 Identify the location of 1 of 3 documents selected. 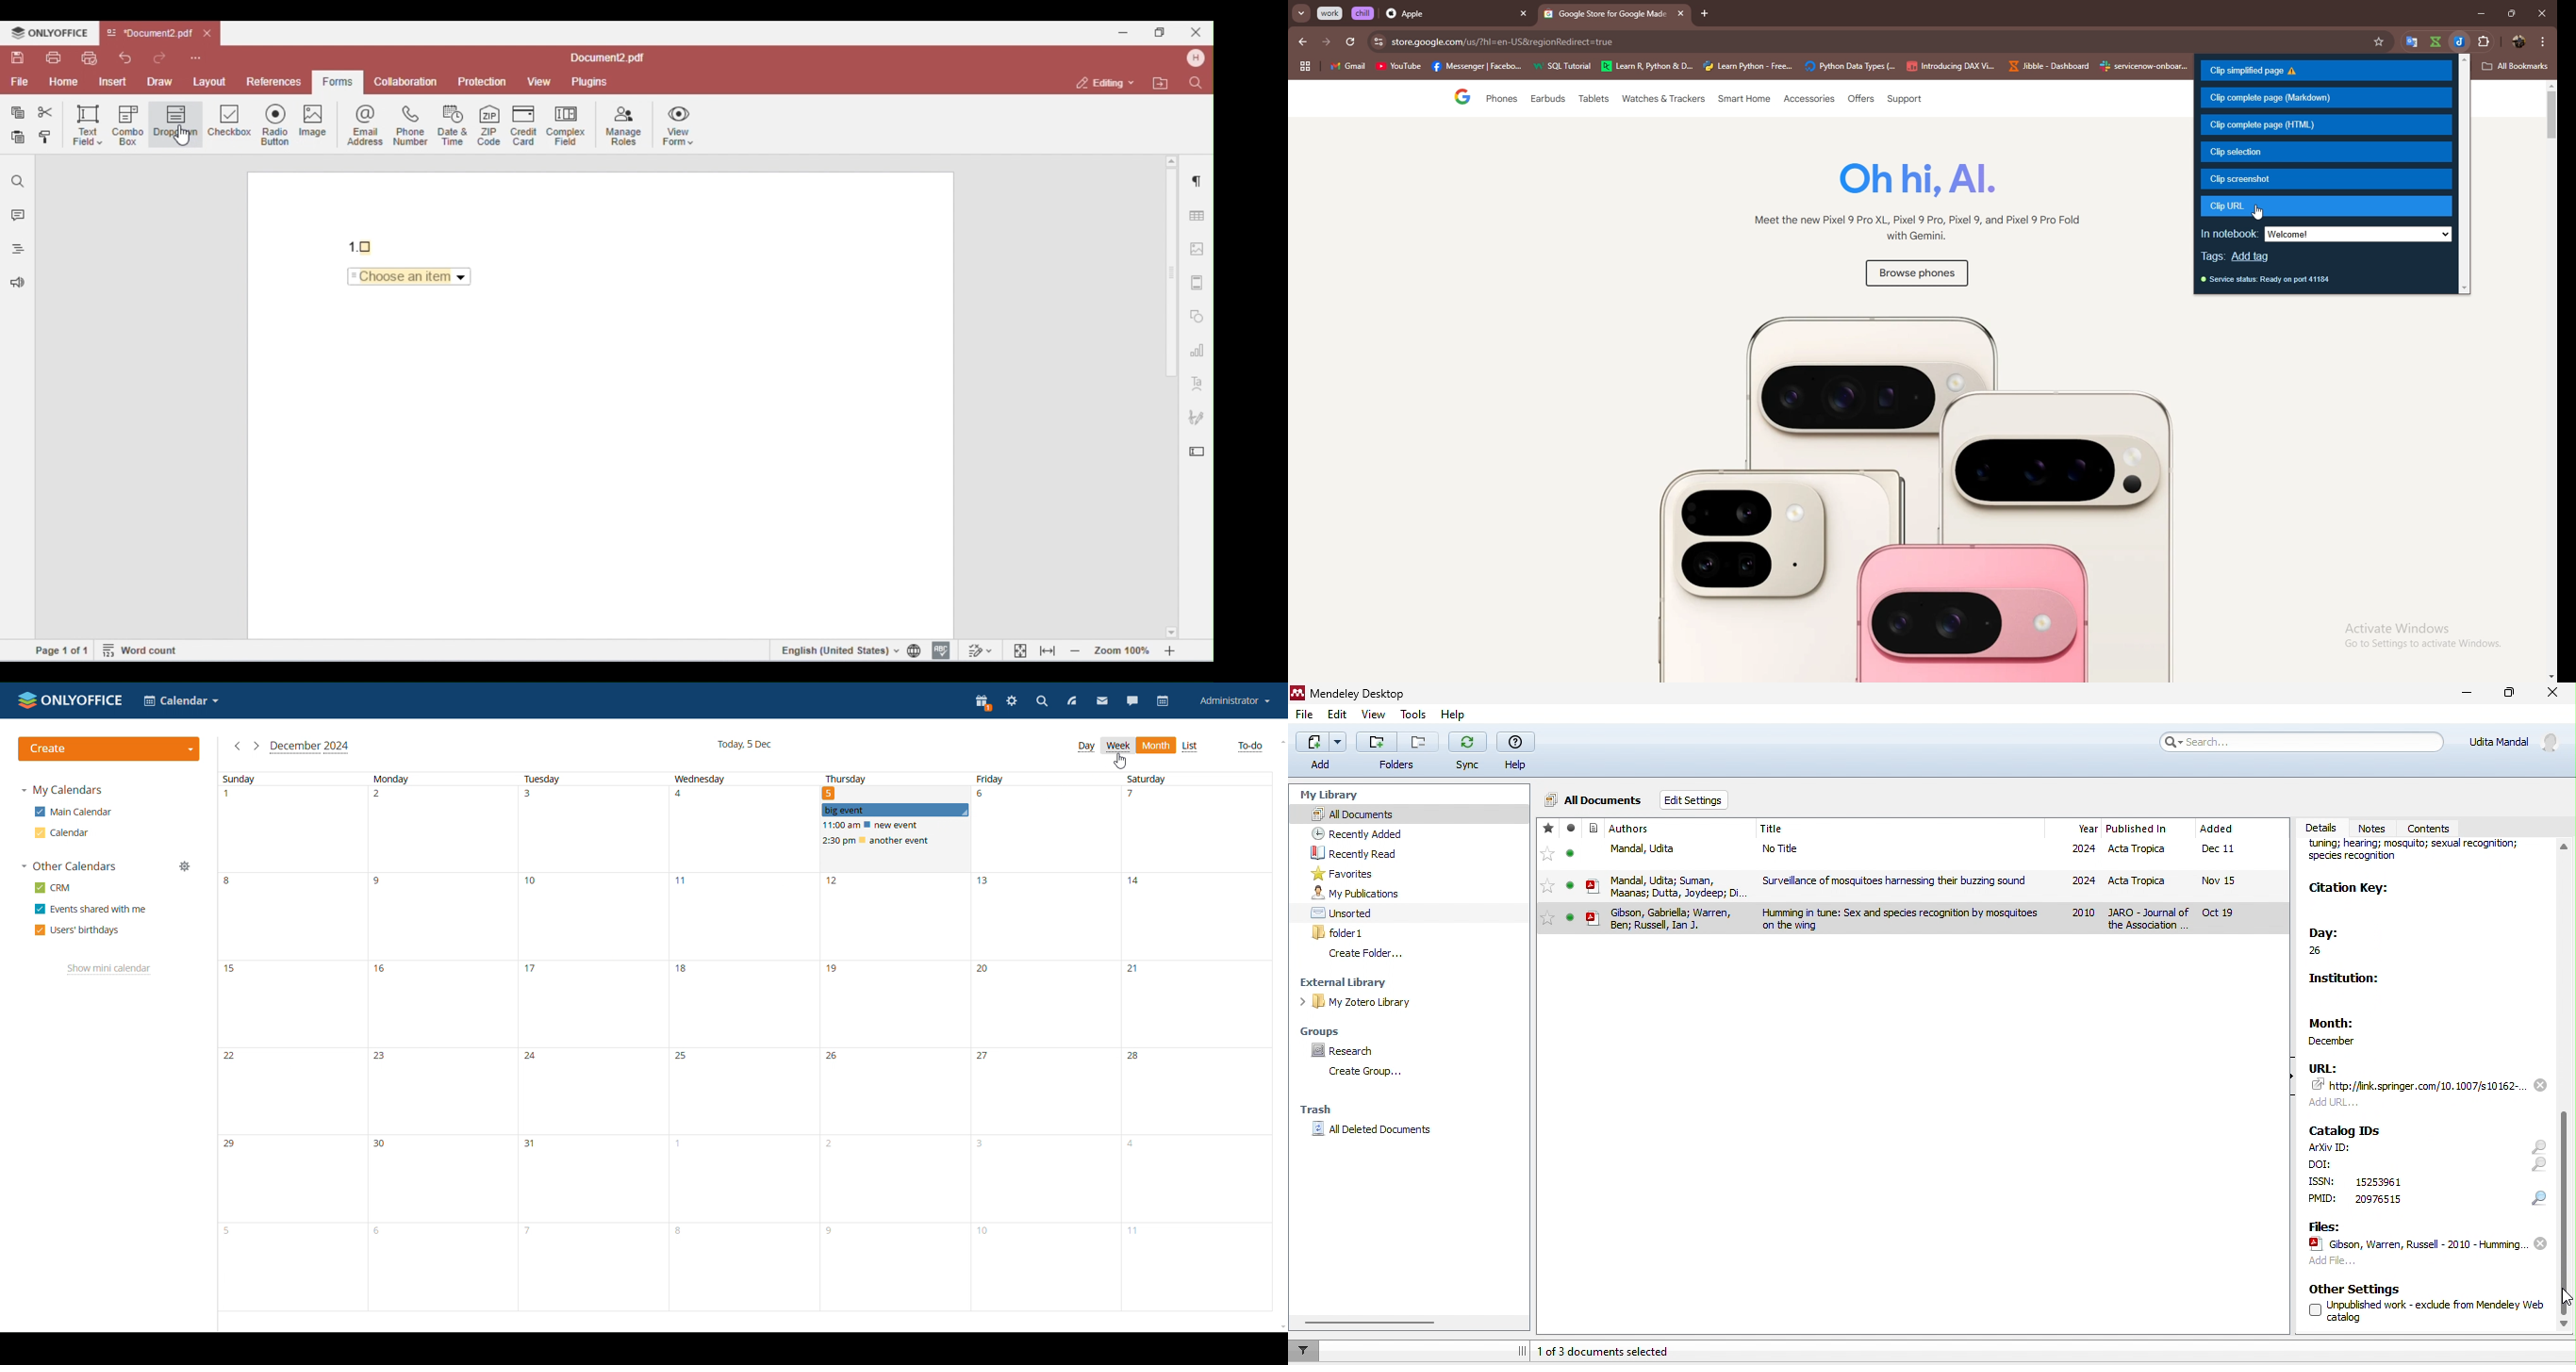
(1611, 1351).